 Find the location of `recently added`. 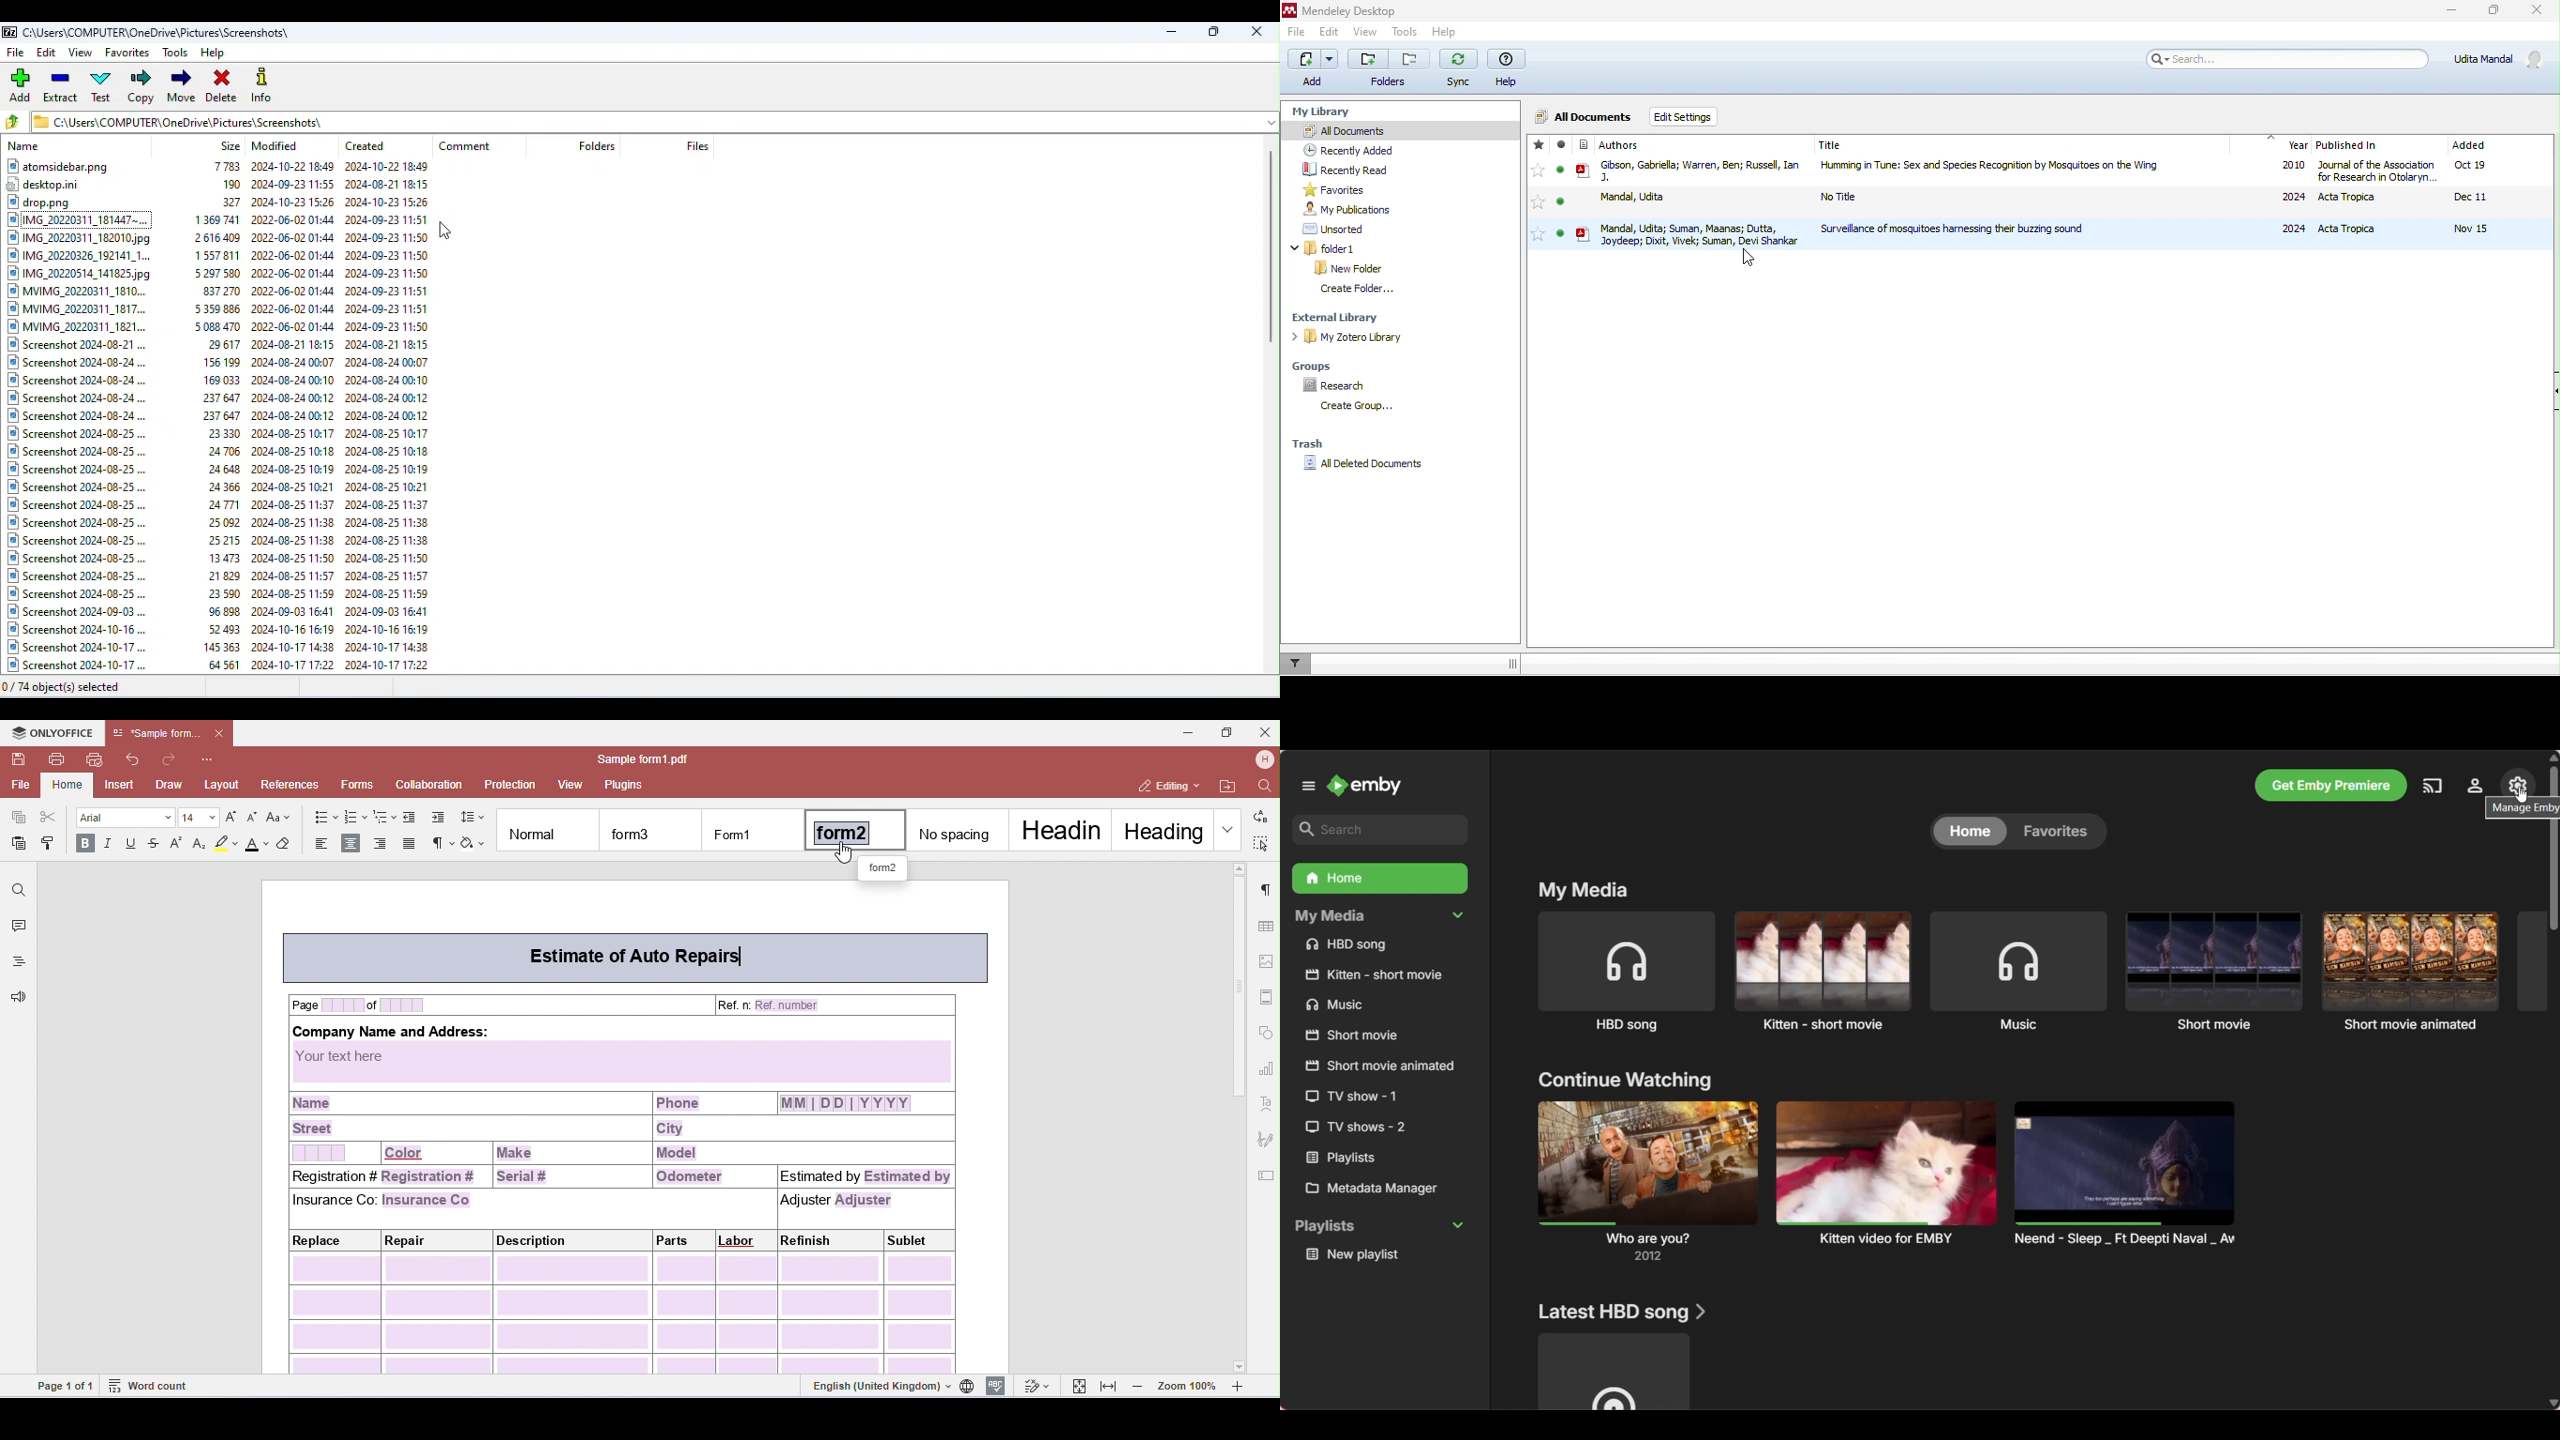

recently added is located at coordinates (1355, 148).